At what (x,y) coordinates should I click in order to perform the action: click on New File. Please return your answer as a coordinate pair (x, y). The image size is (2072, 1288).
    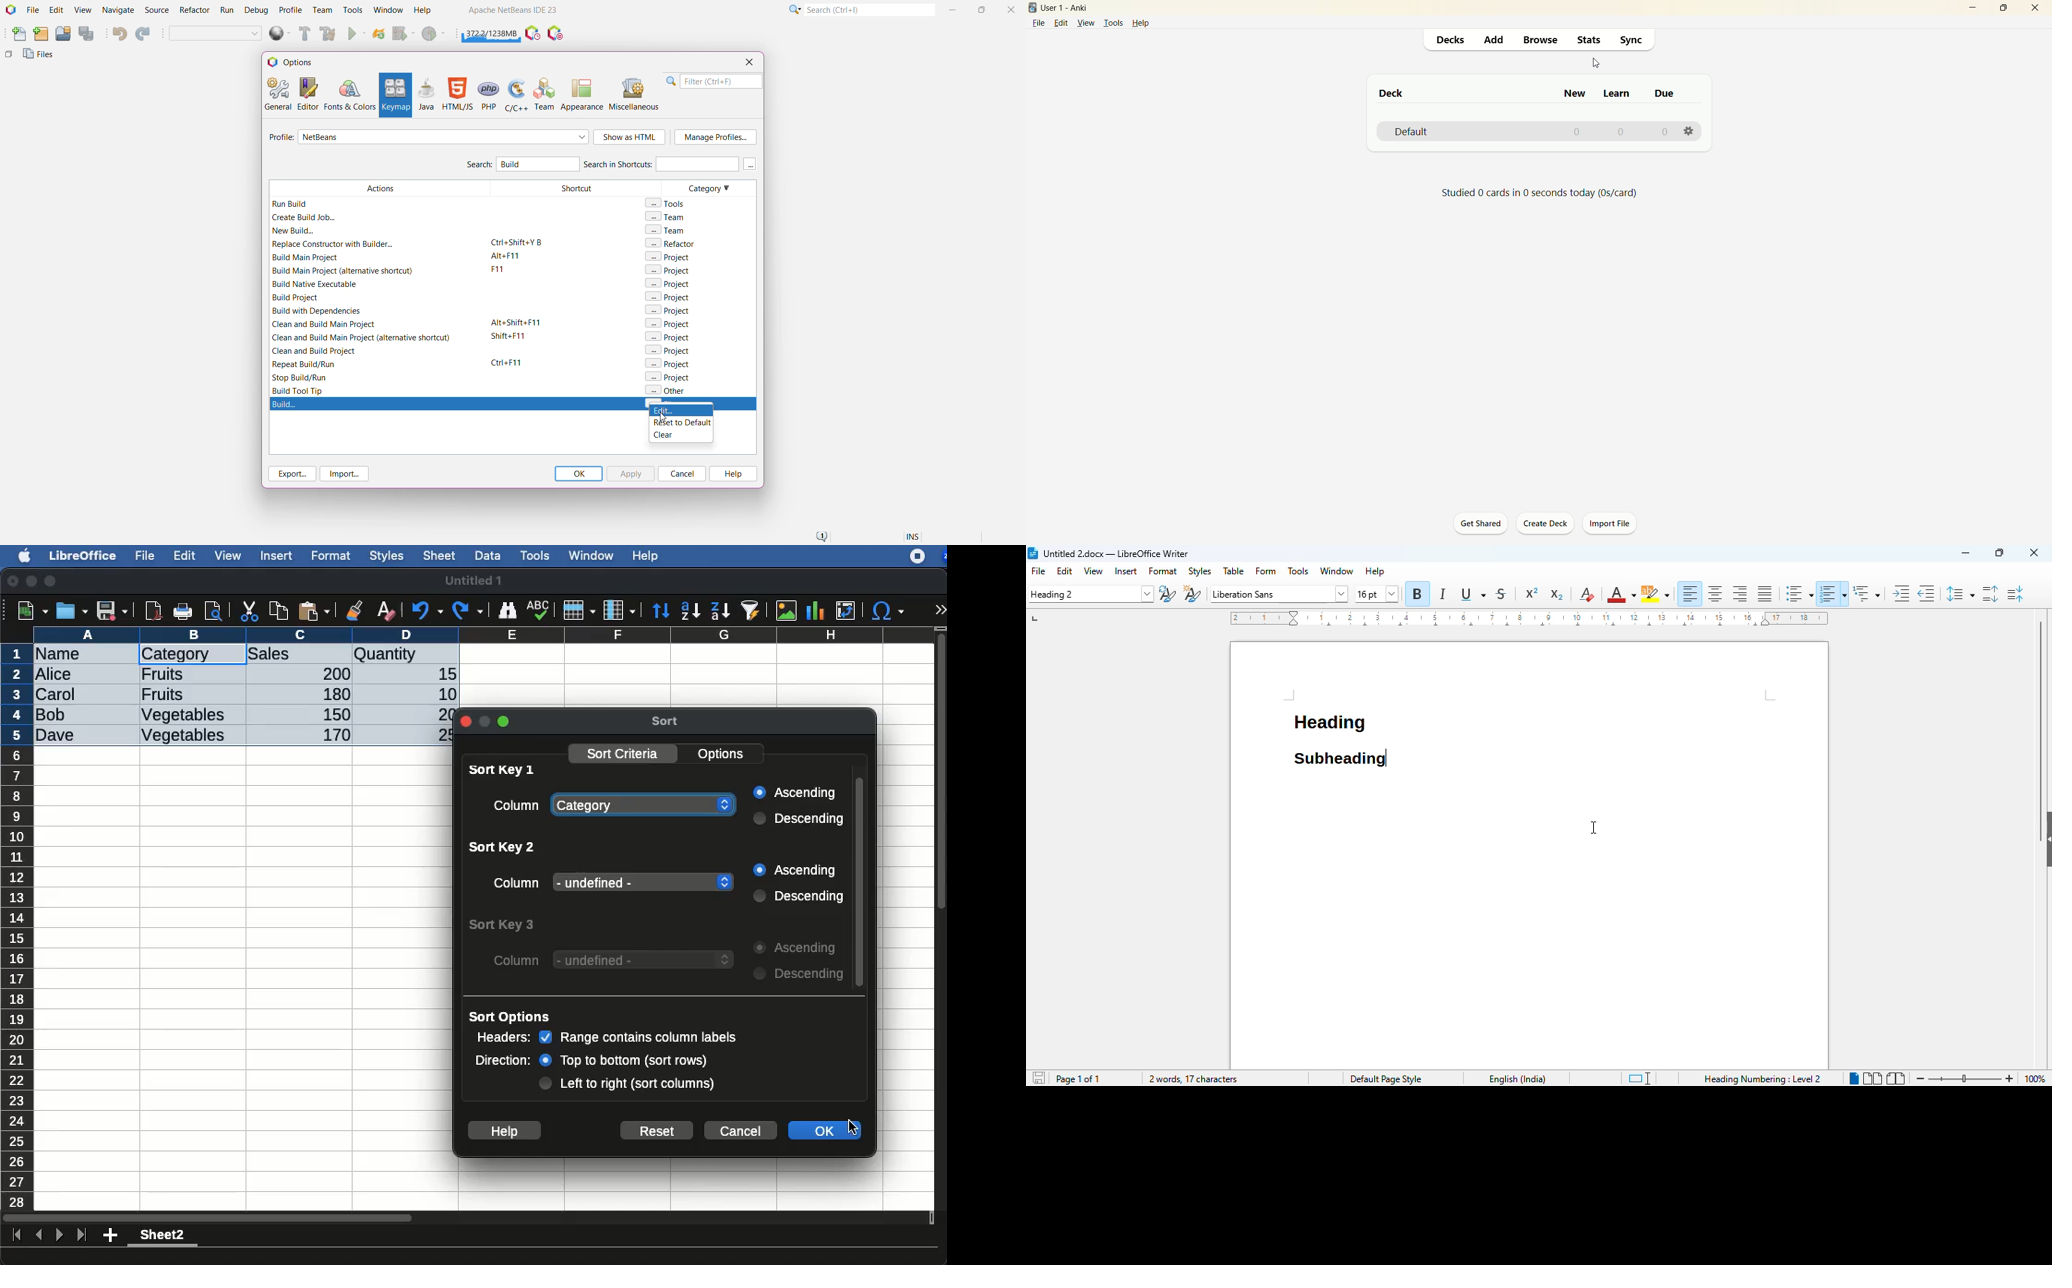
    Looking at the image, I should click on (17, 35).